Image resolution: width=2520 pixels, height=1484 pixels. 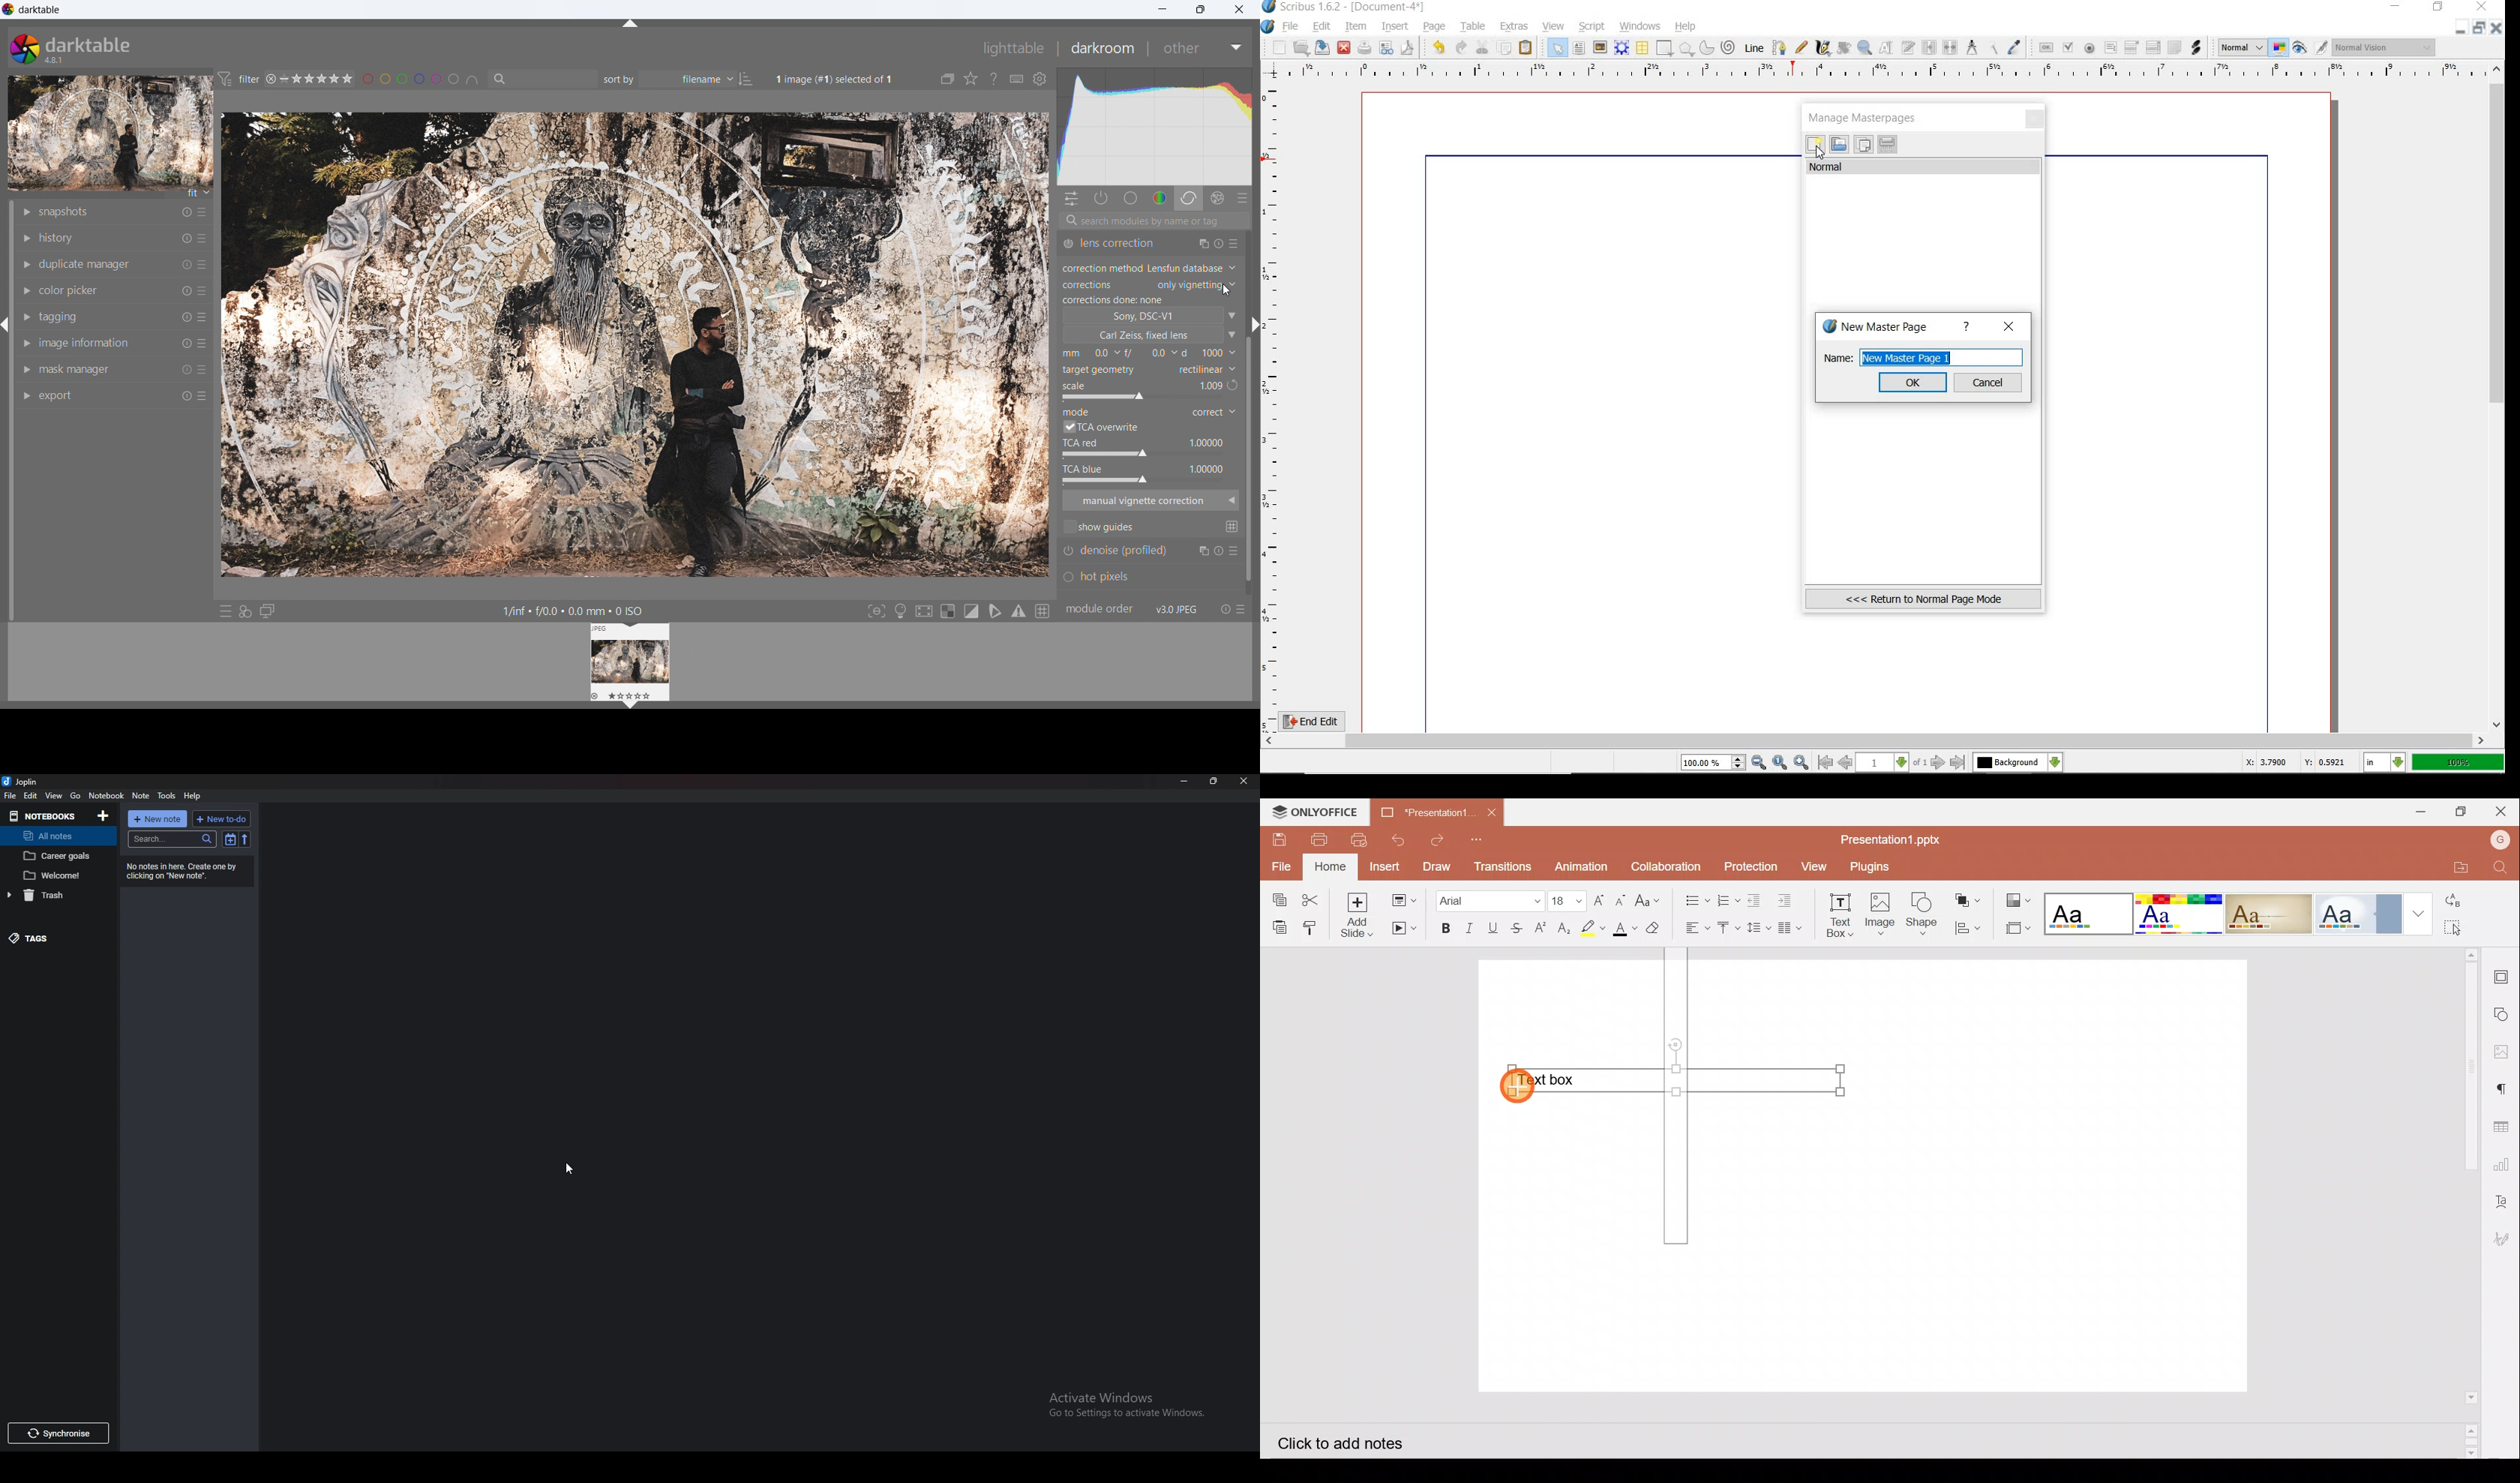 I want to click on synchronise, so click(x=58, y=1433).